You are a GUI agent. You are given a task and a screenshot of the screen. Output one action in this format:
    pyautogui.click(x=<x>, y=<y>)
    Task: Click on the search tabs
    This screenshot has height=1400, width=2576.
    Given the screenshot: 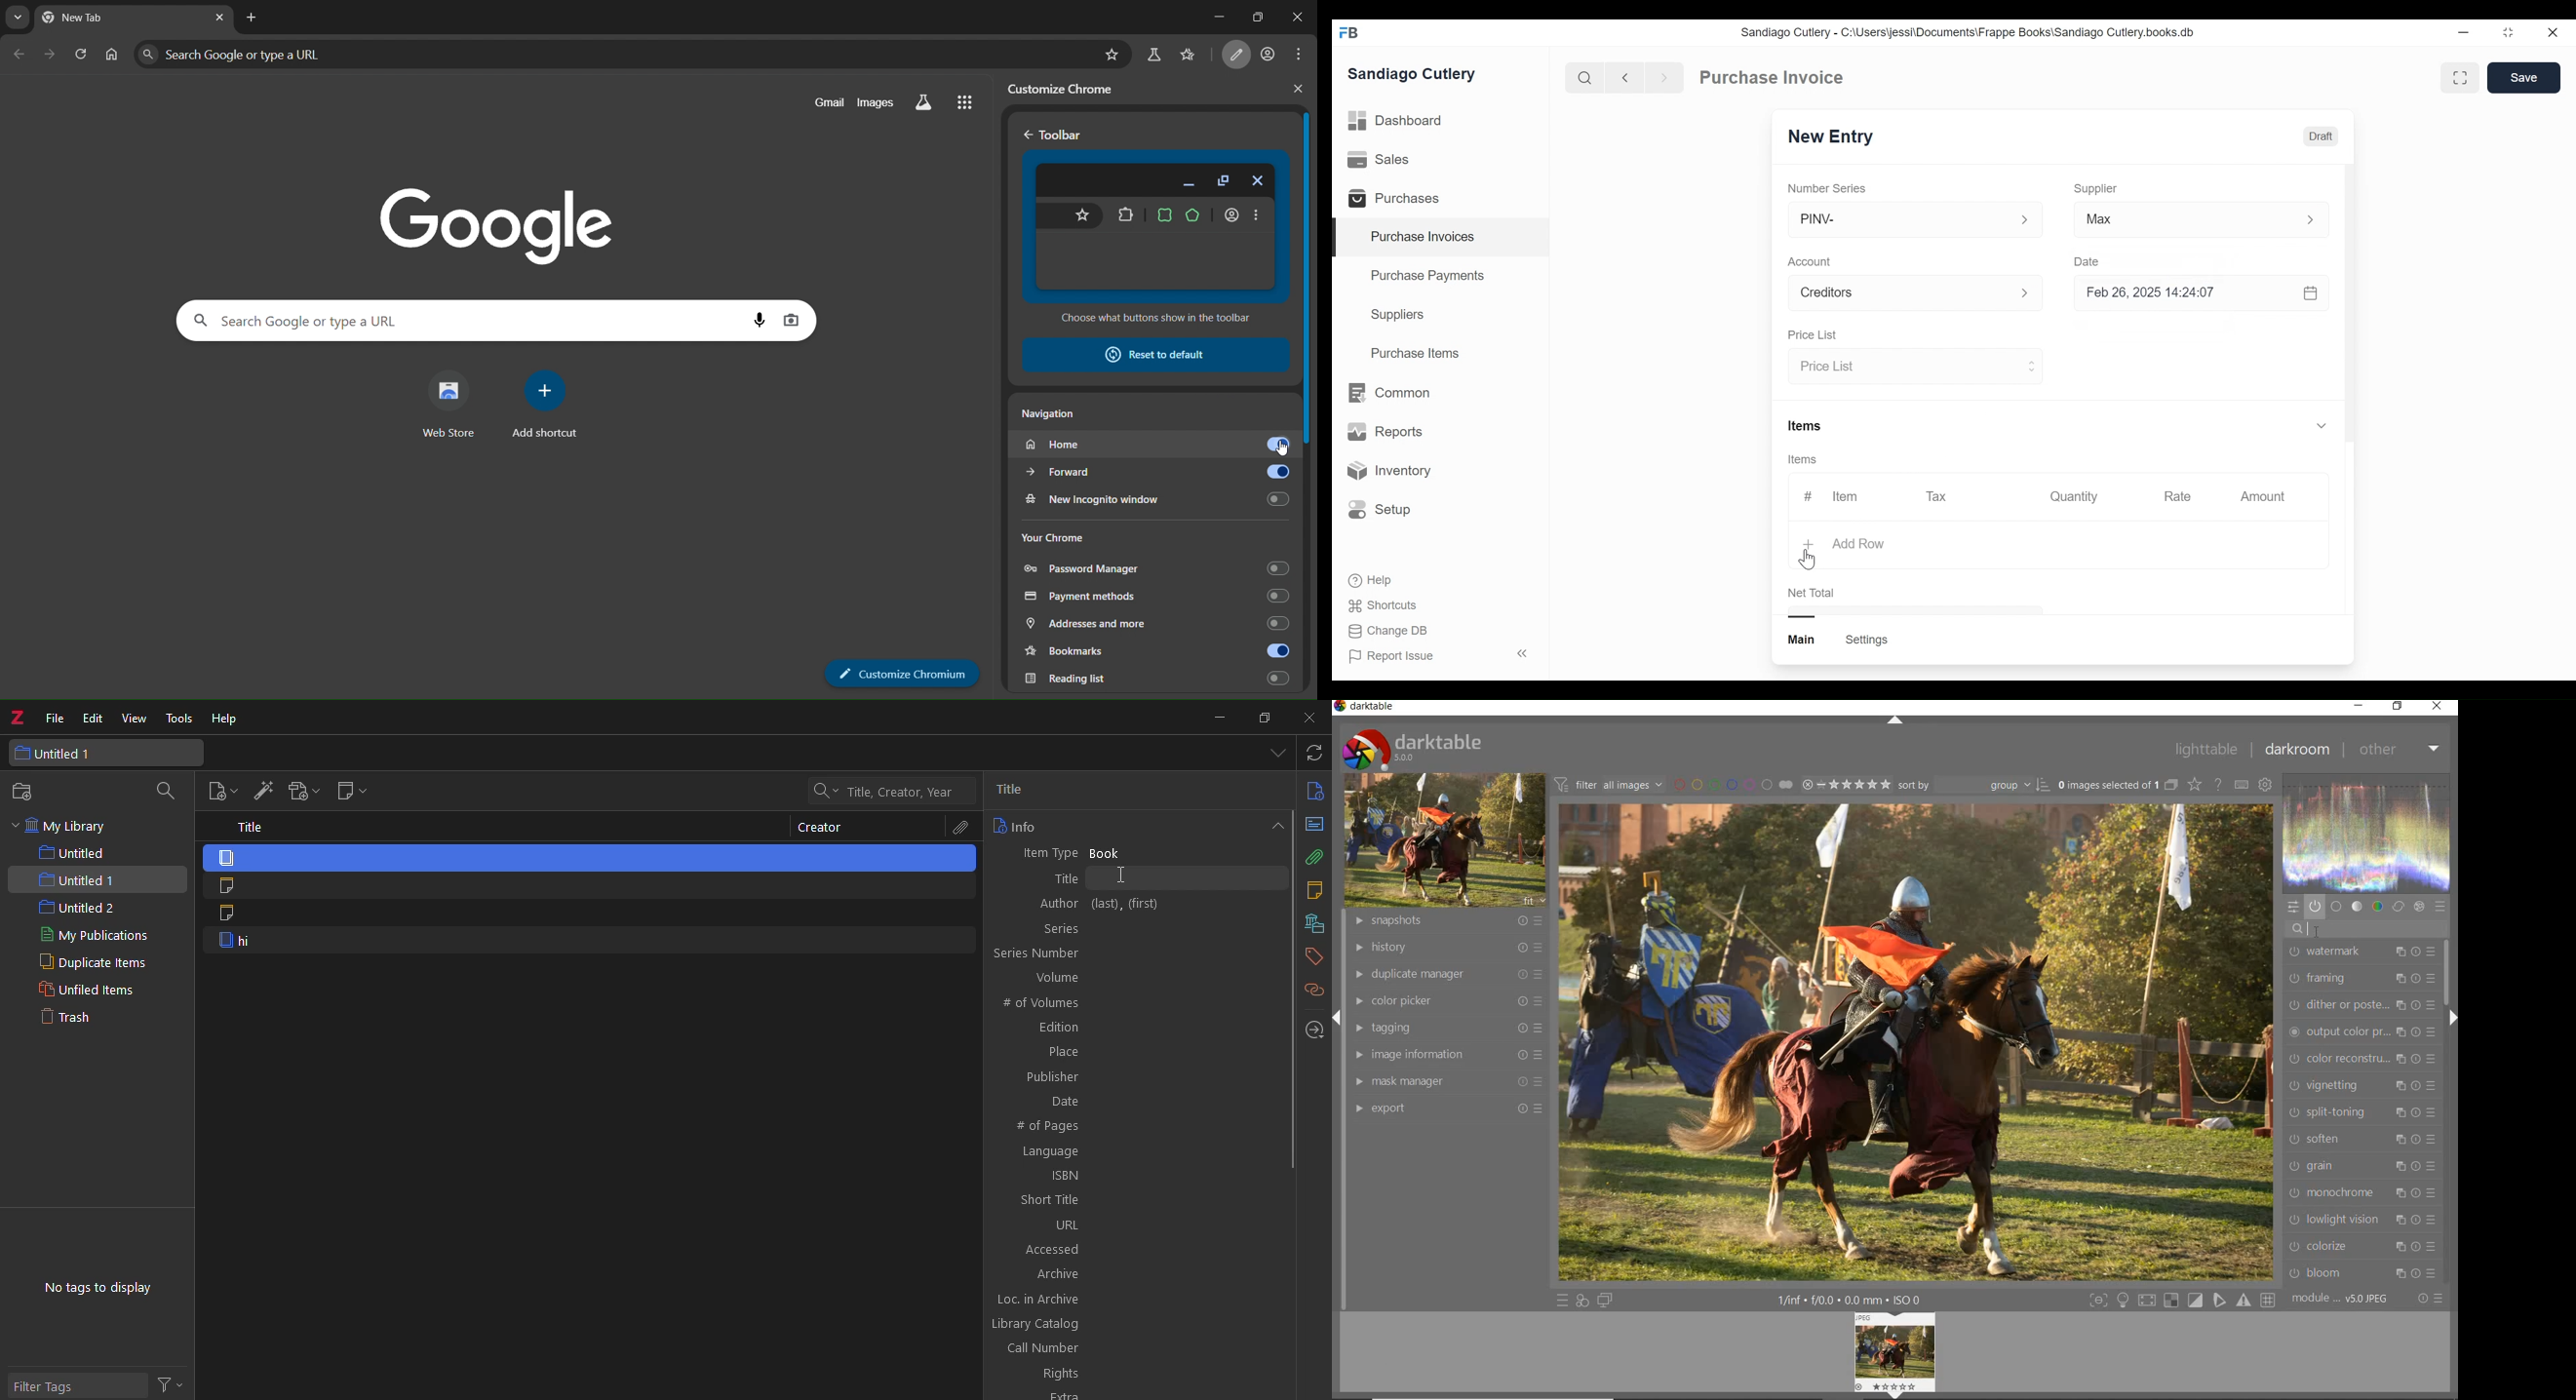 What is the action you would take?
    pyautogui.click(x=14, y=18)
    